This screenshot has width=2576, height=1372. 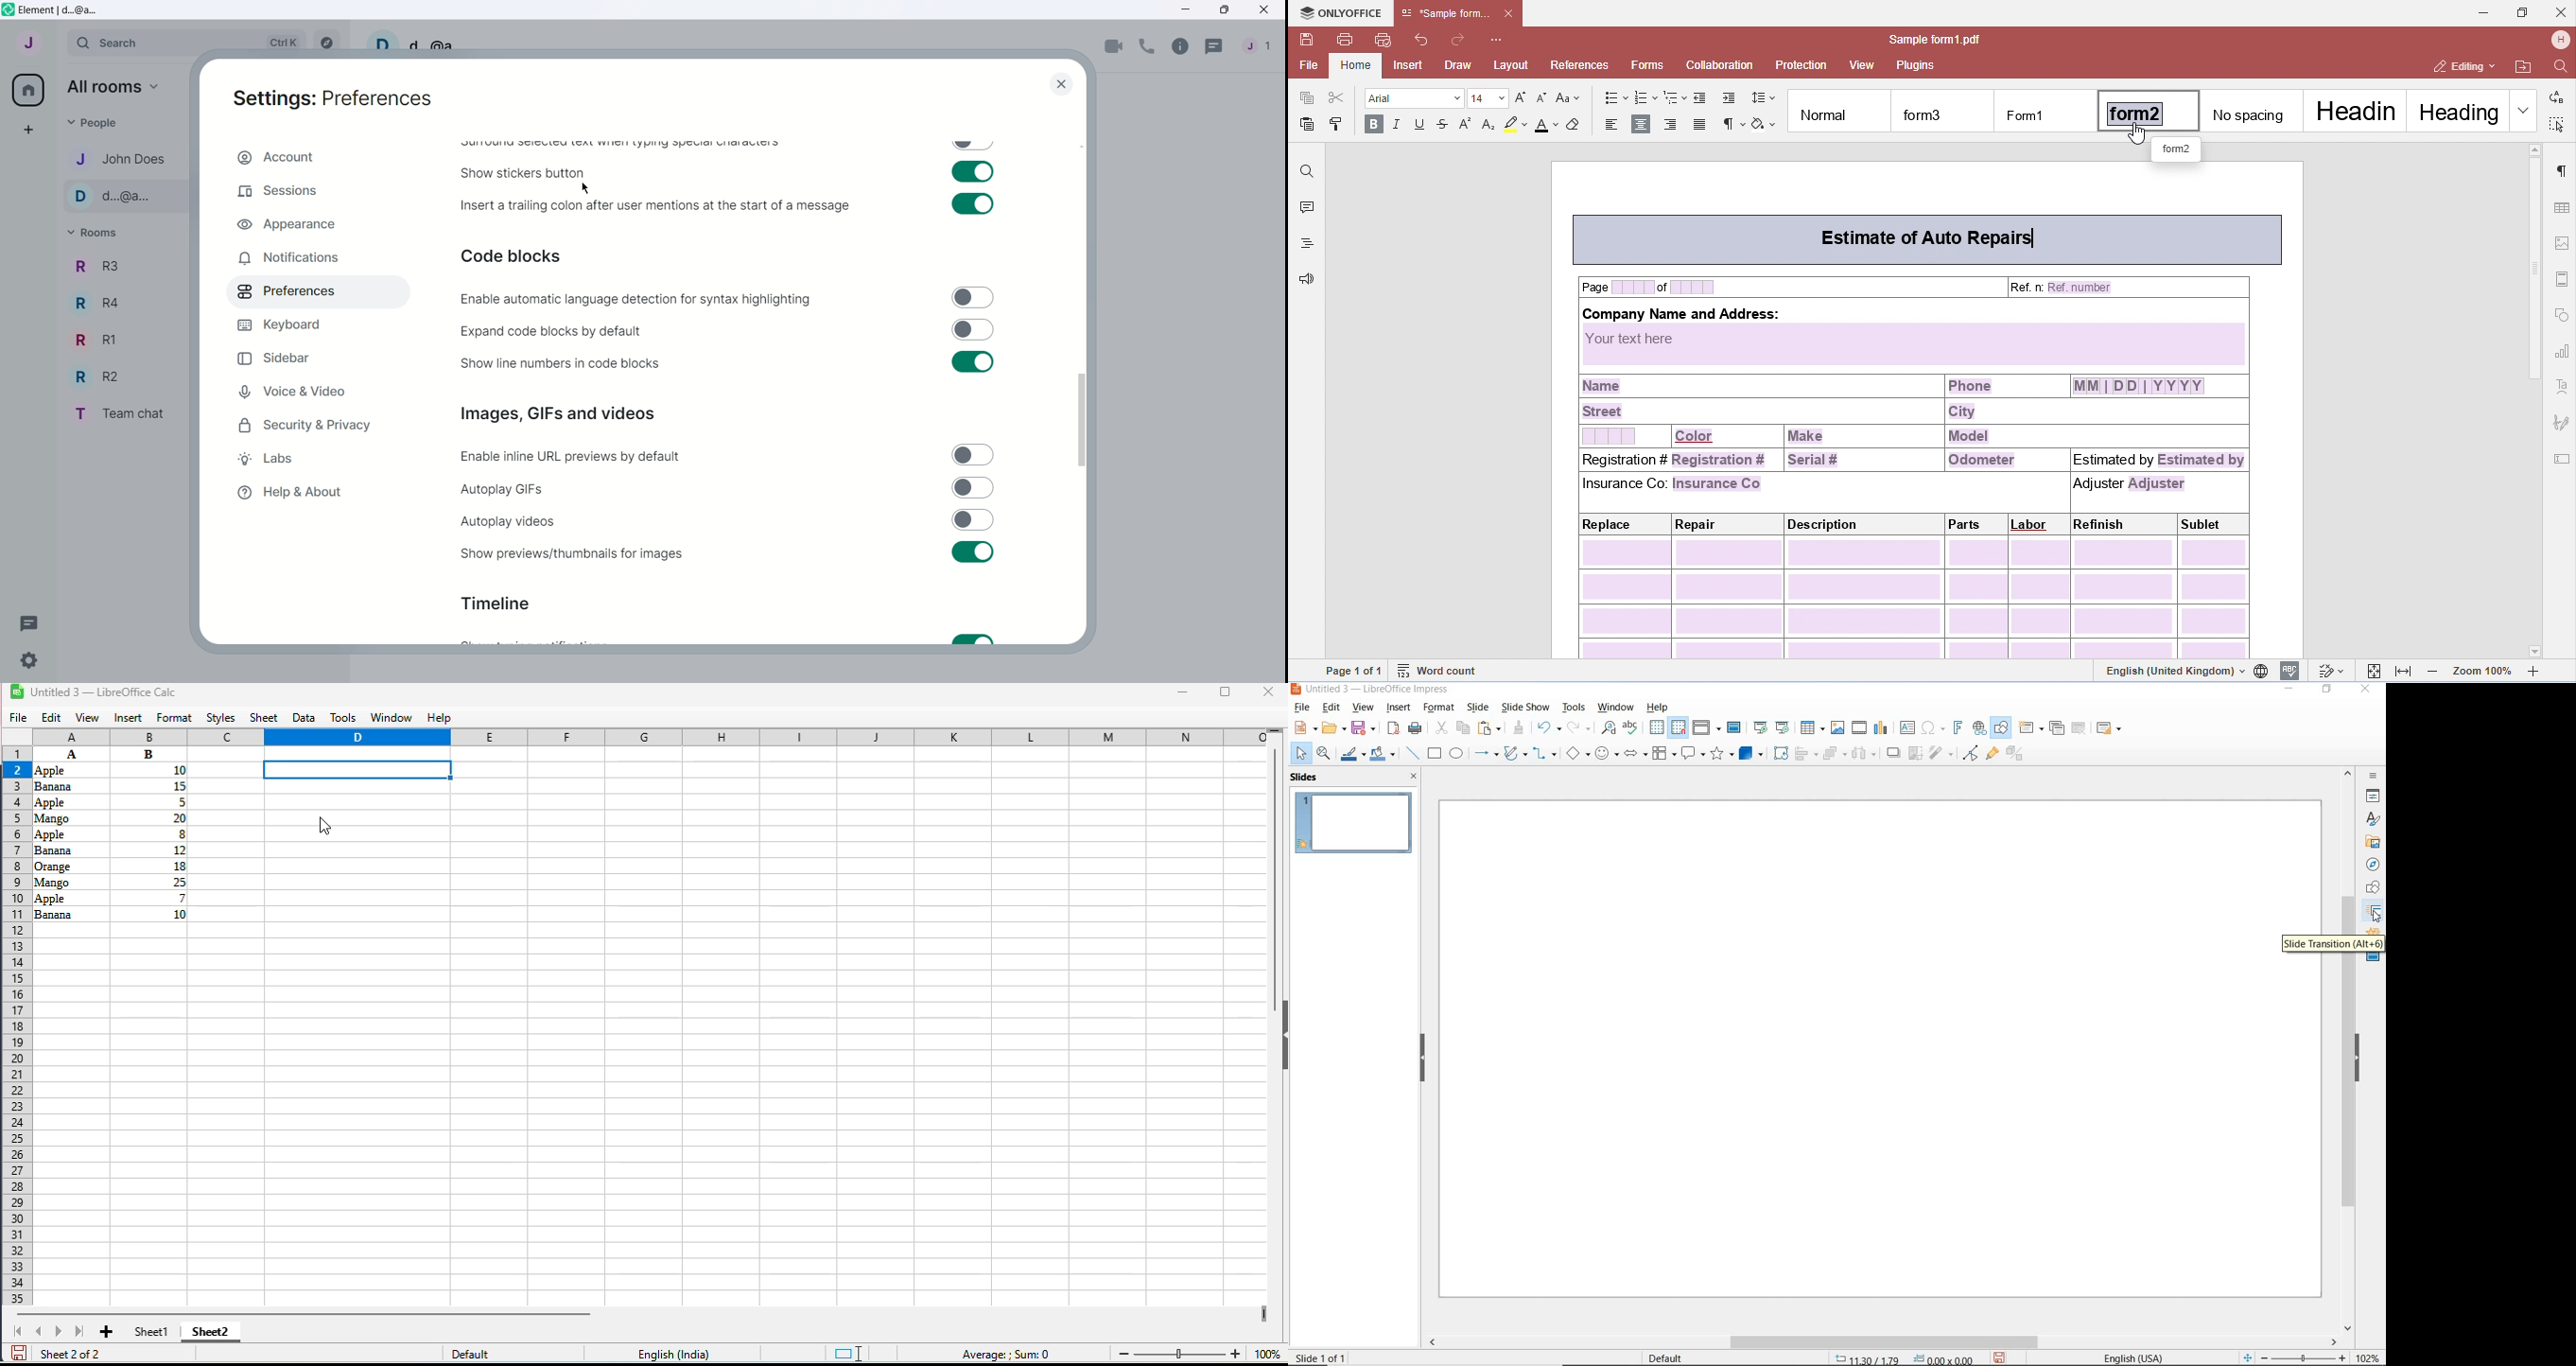 I want to click on HELP, so click(x=1658, y=707).